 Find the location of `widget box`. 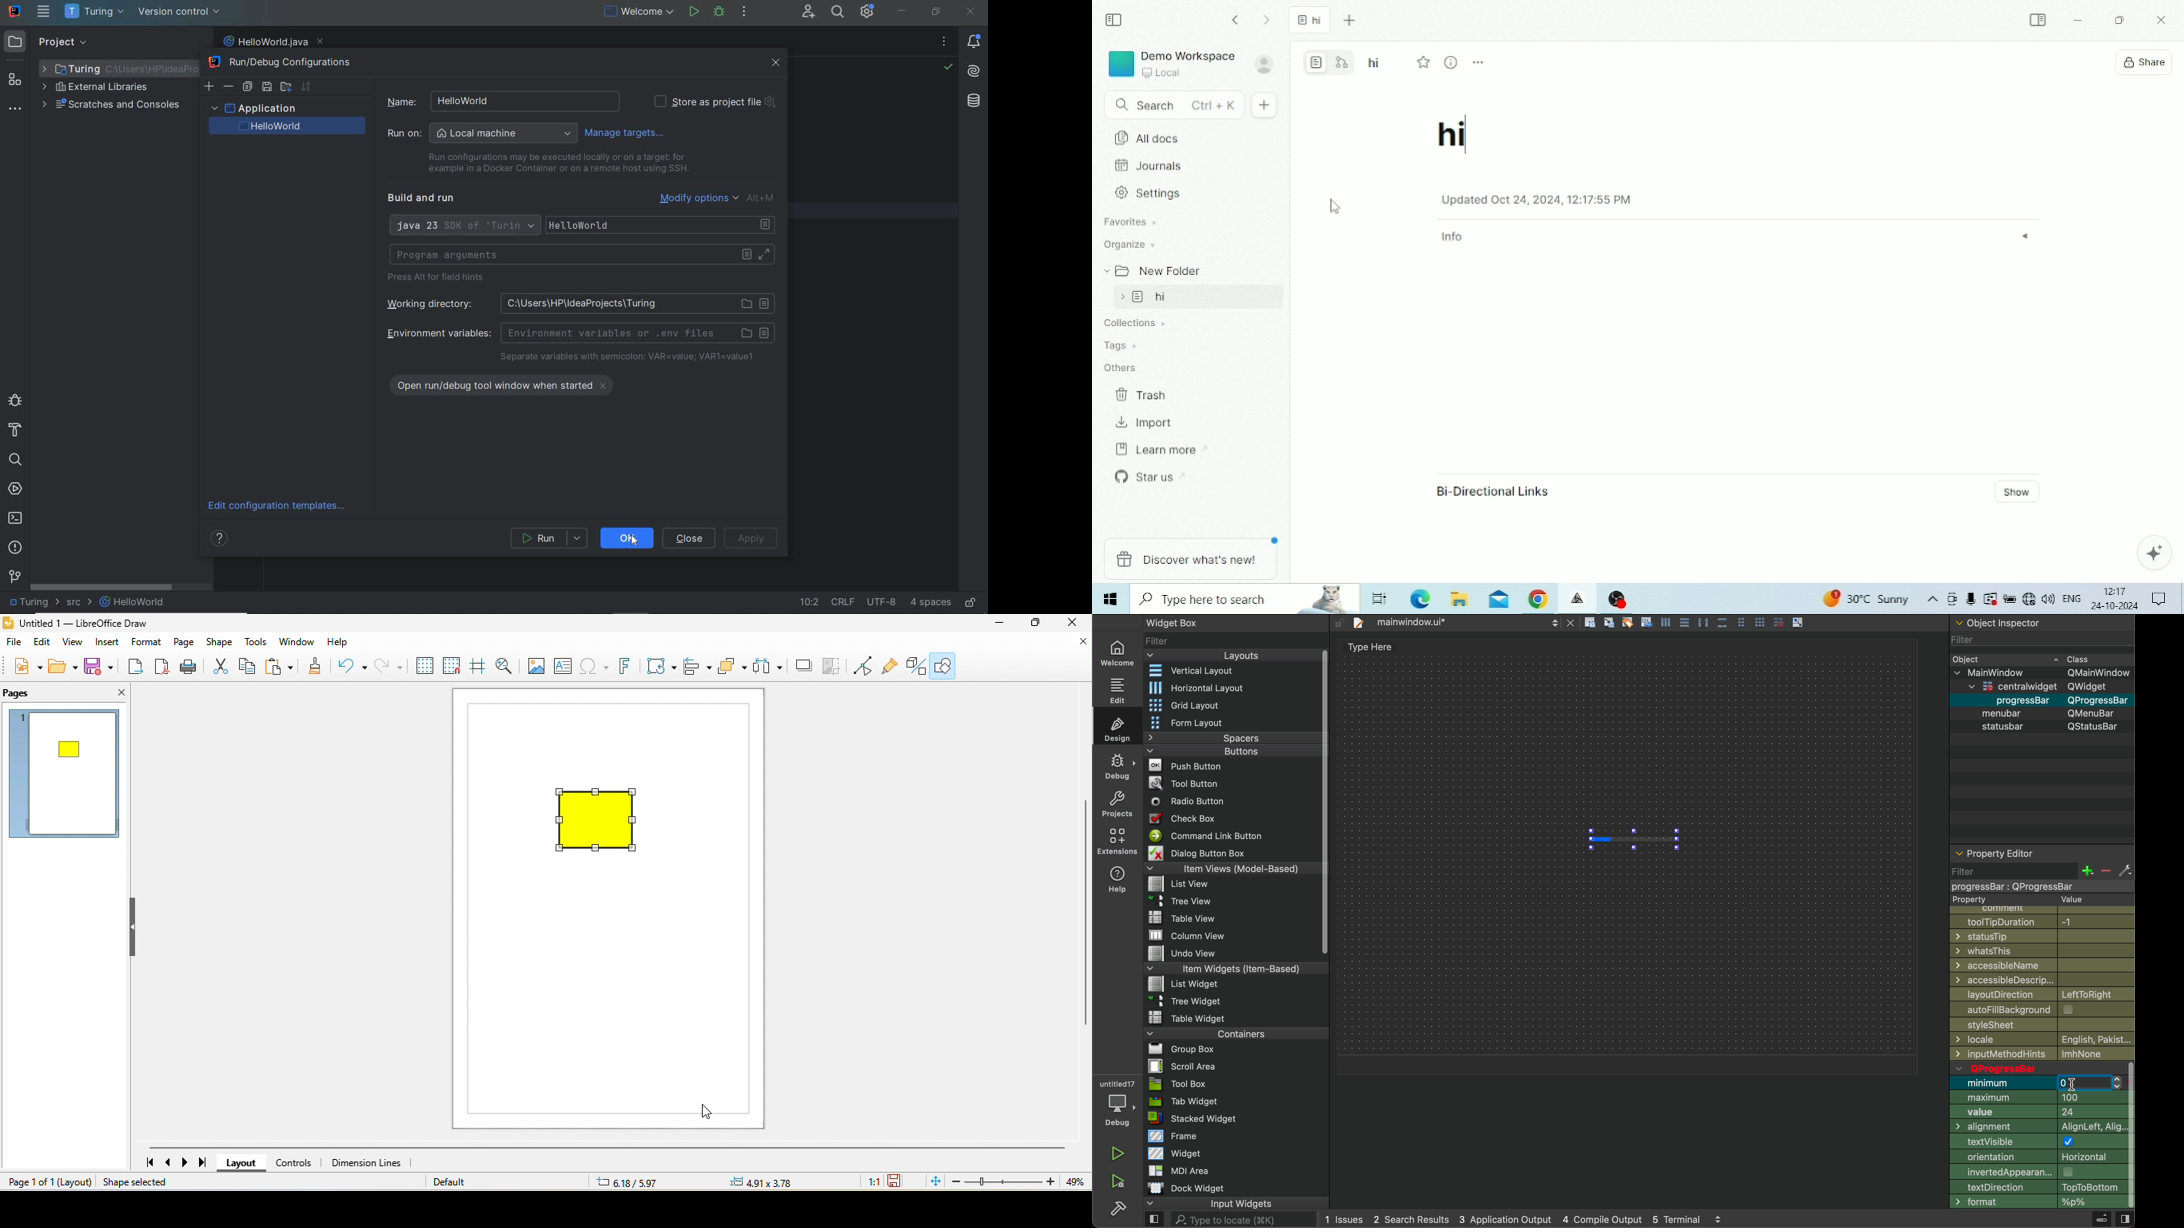

widget box is located at coordinates (1197, 622).